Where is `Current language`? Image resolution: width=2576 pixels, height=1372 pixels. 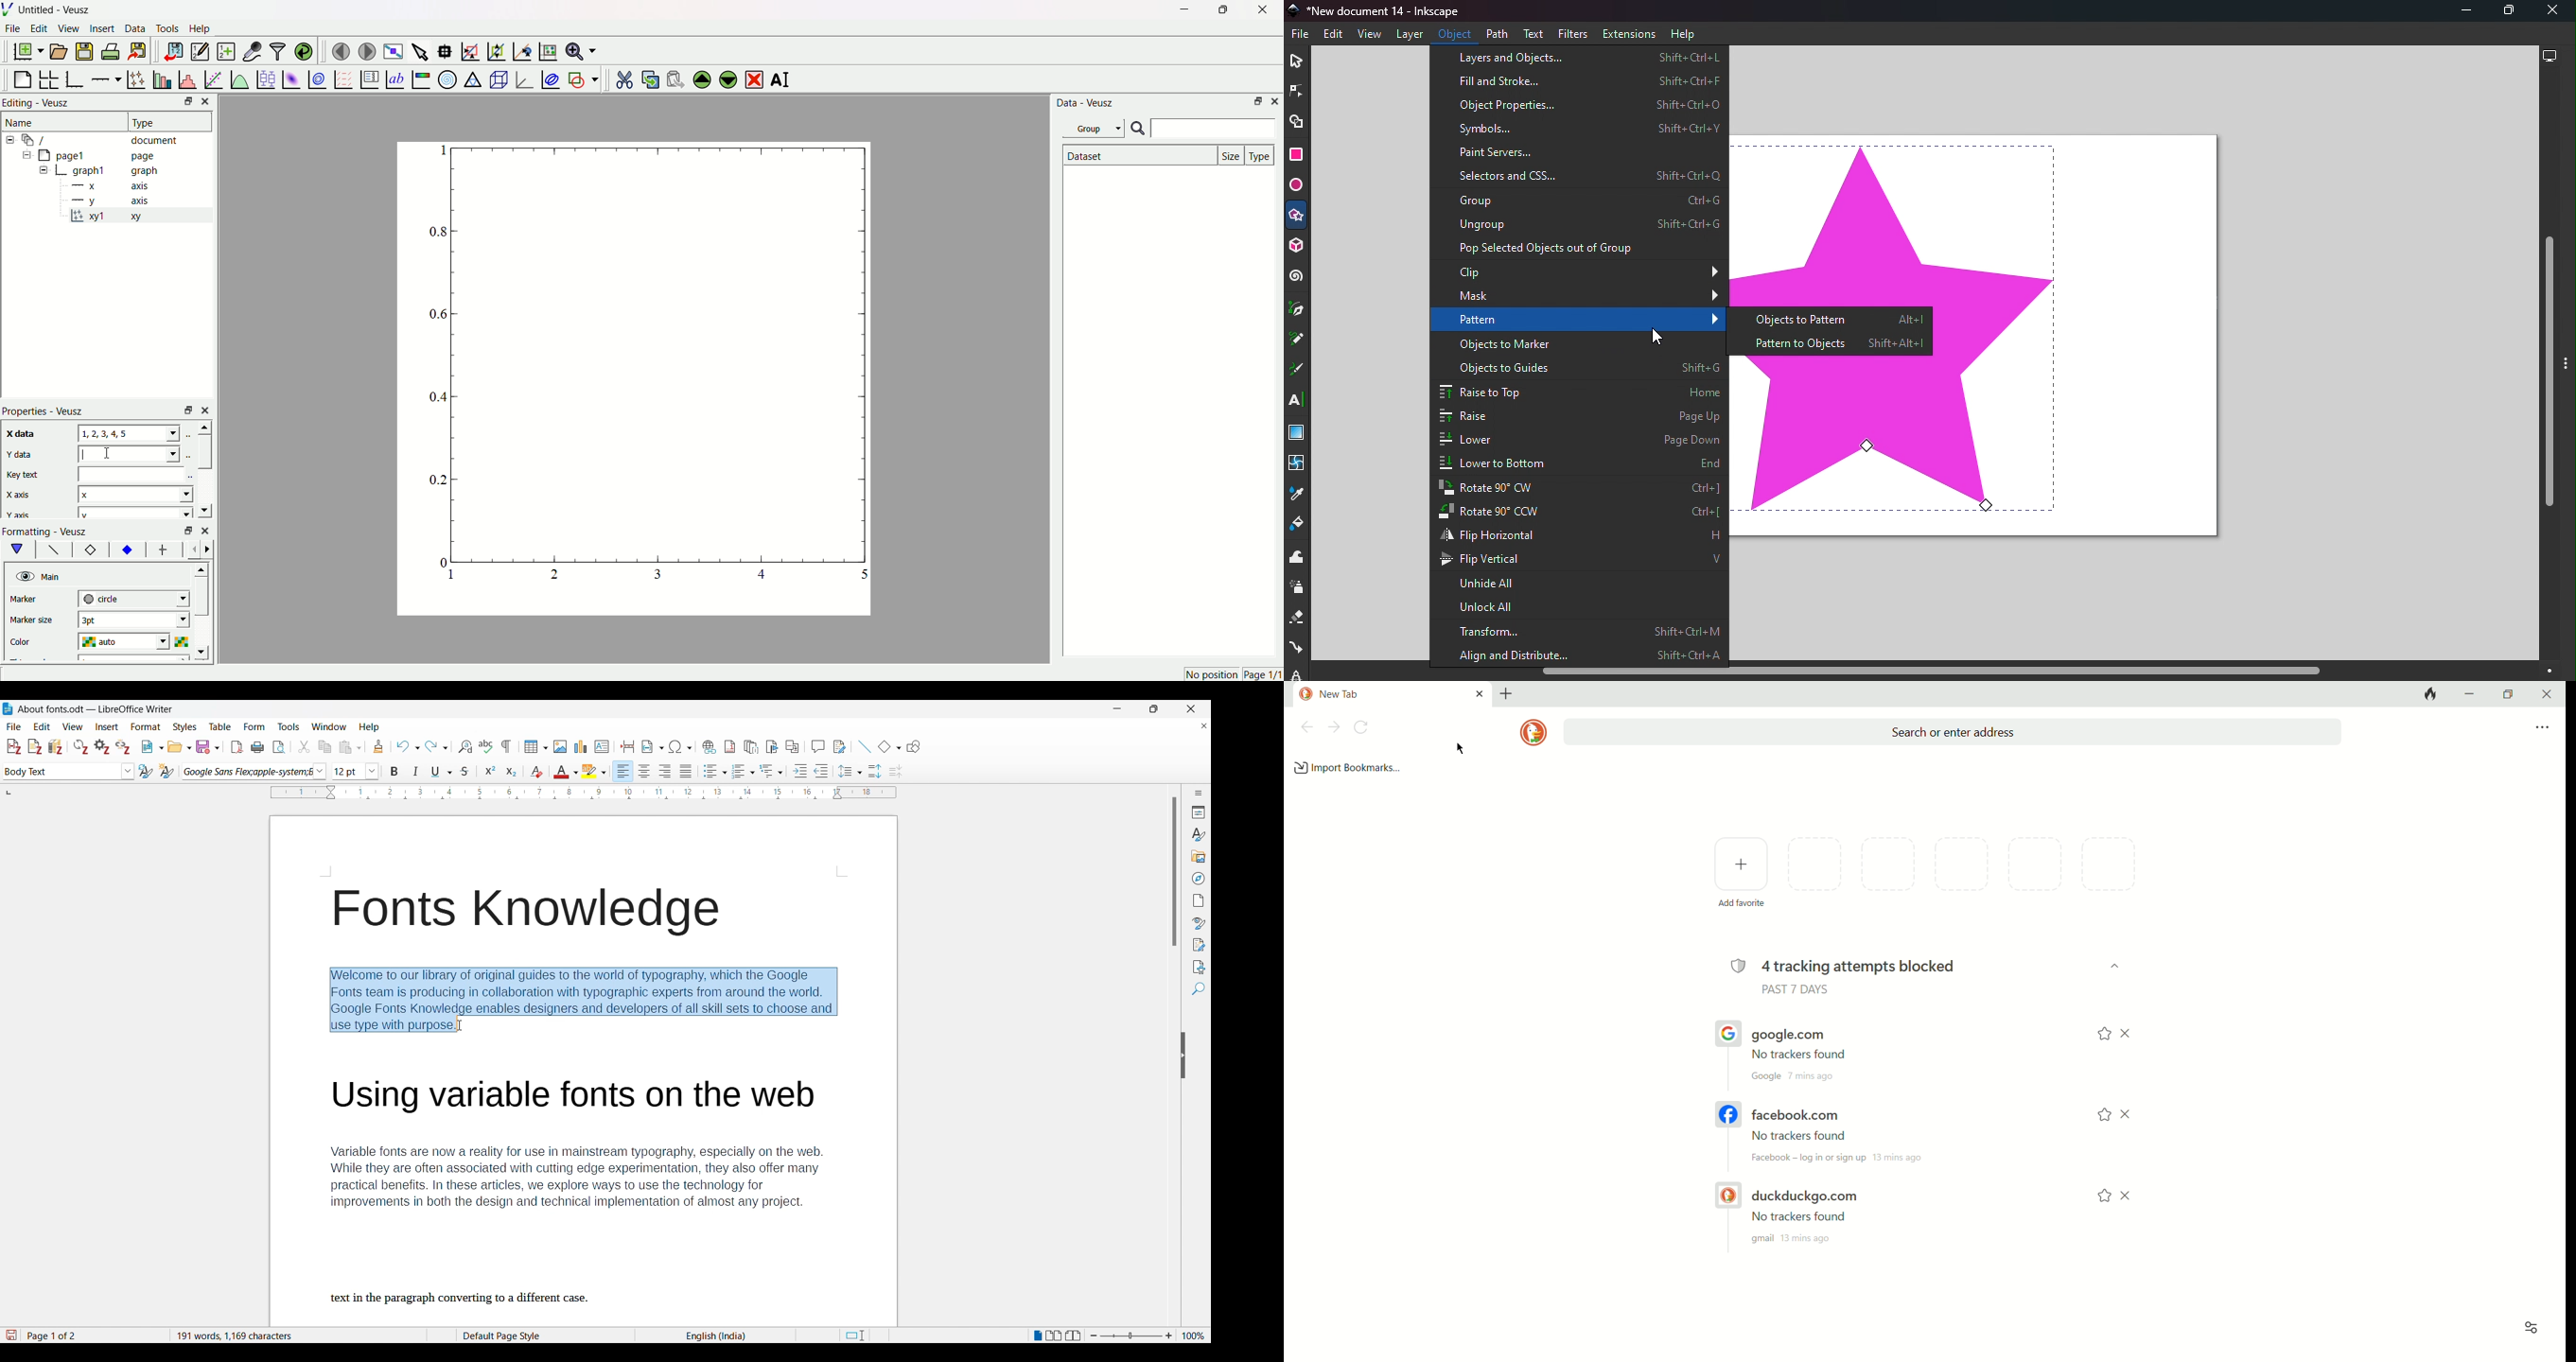
Current language is located at coordinates (718, 1336).